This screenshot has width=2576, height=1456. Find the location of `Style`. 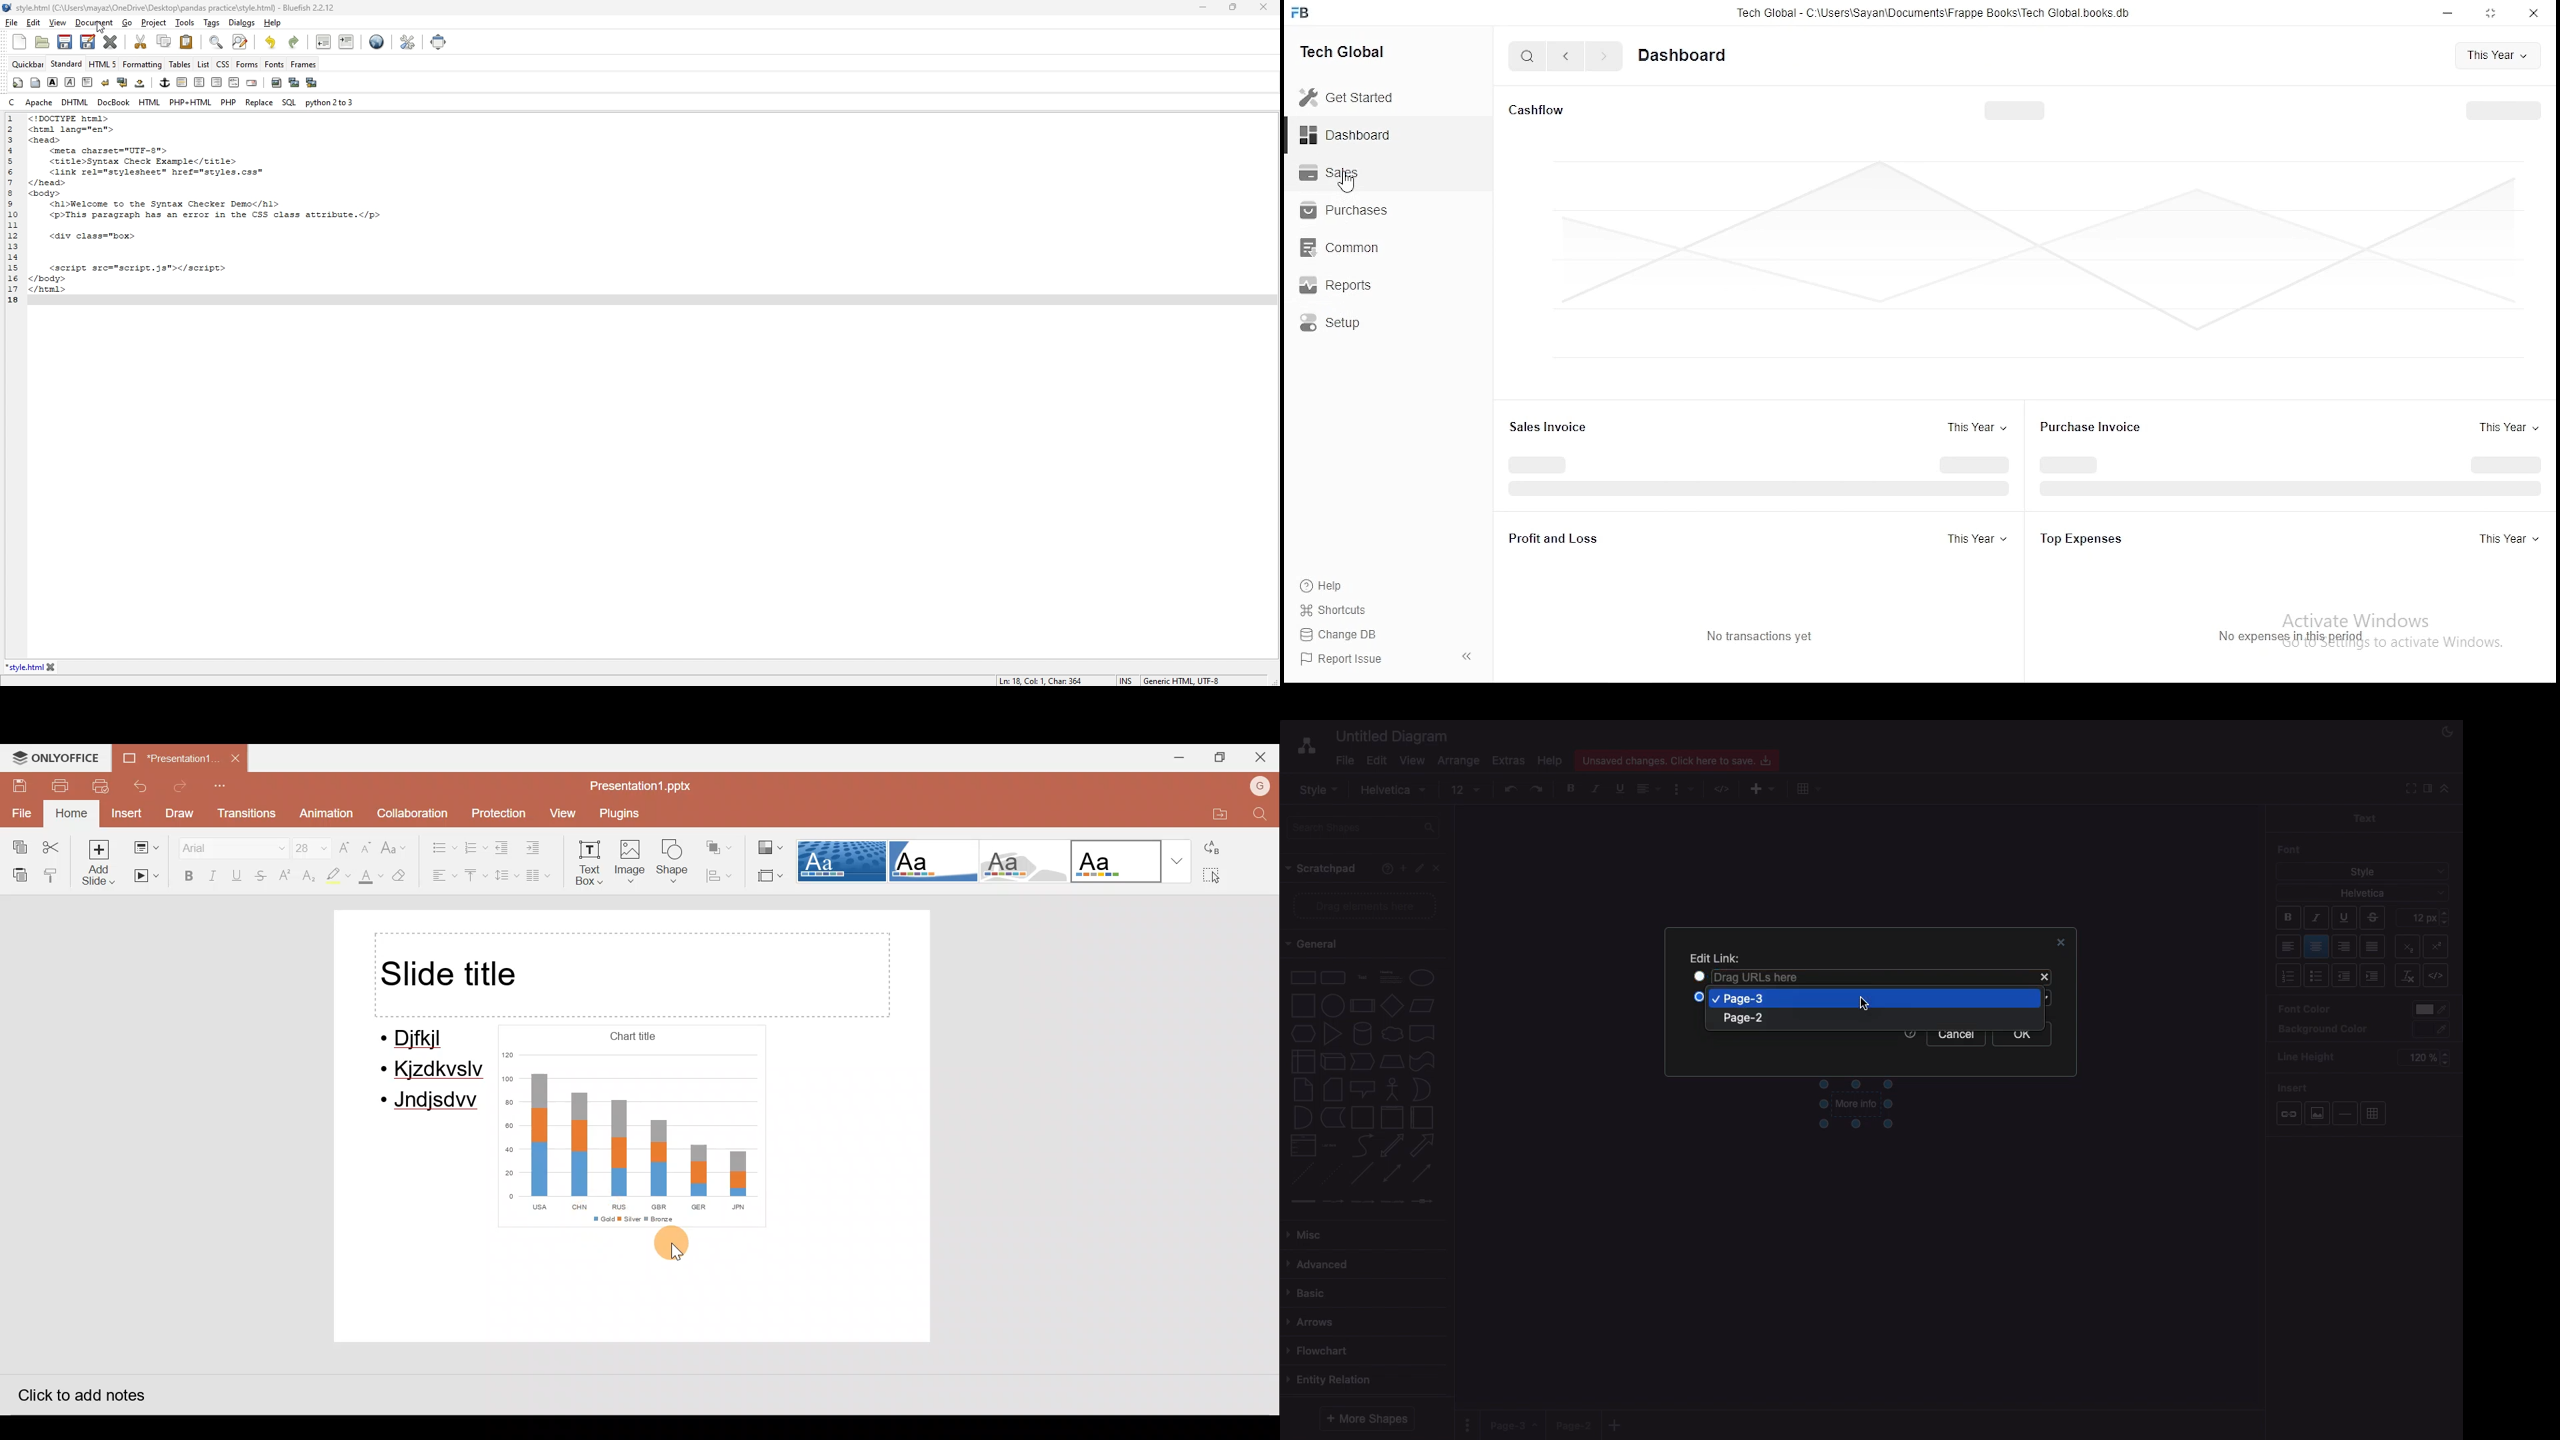

Style is located at coordinates (1318, 789).